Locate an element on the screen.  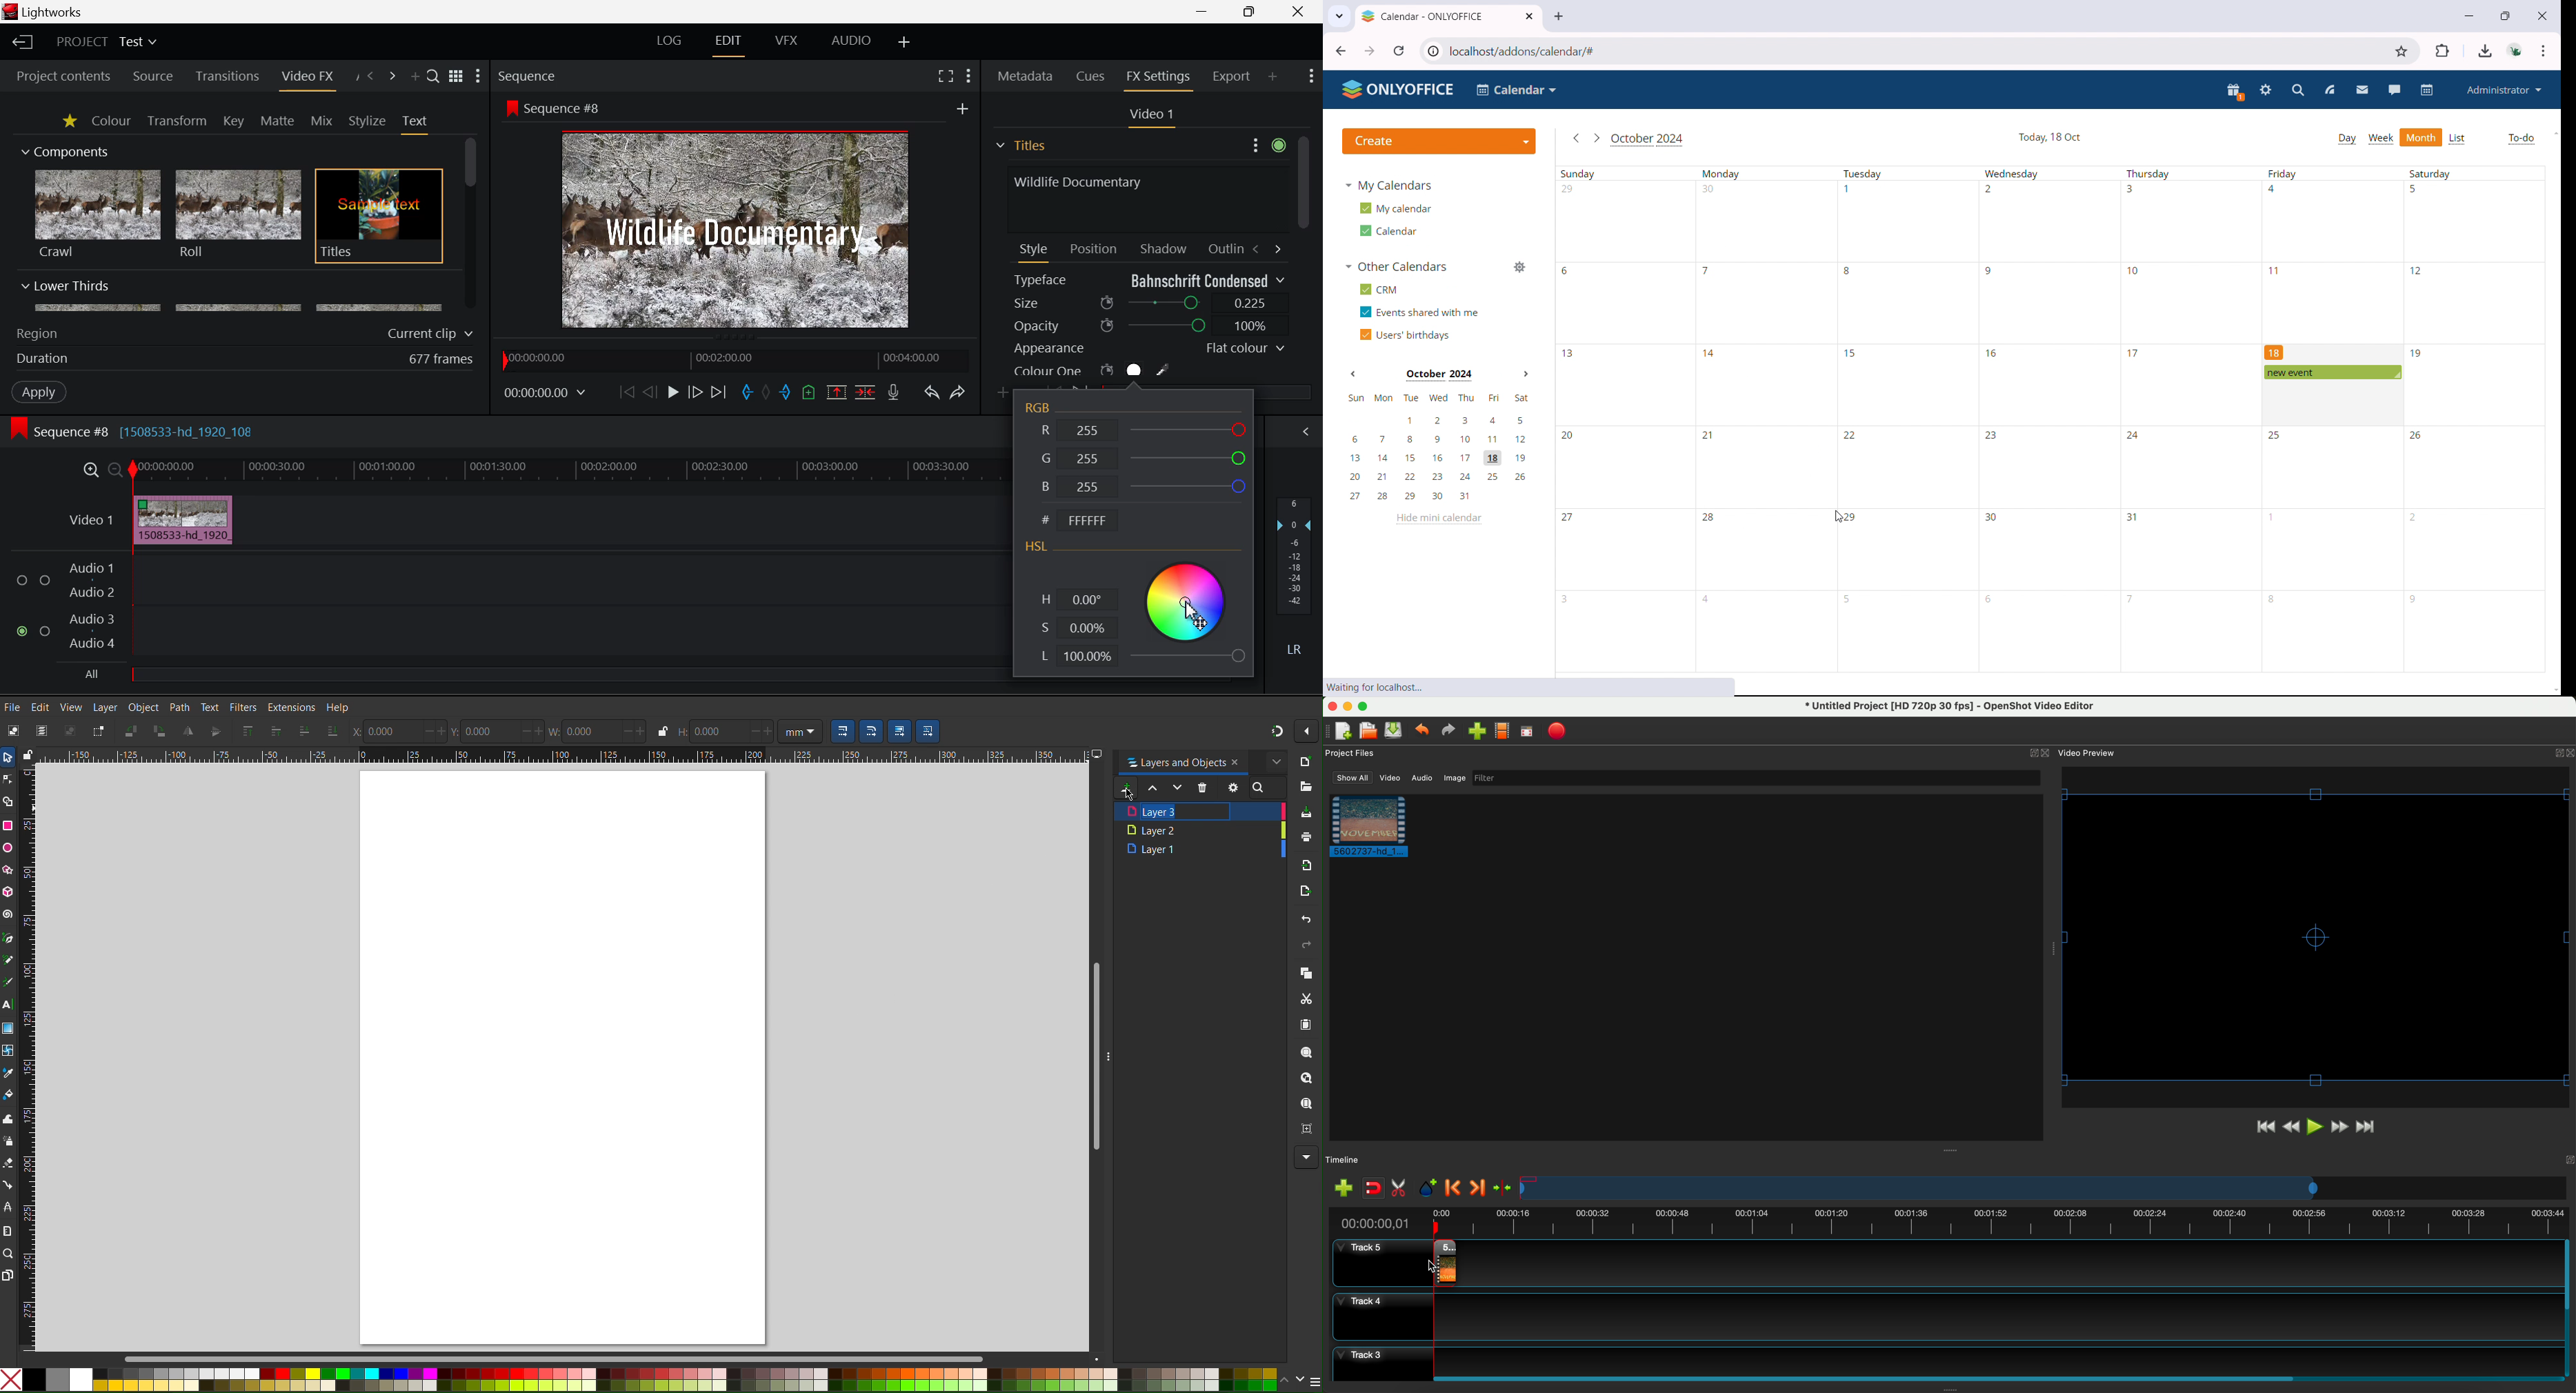
15 is located at coordinates (1851, 353).